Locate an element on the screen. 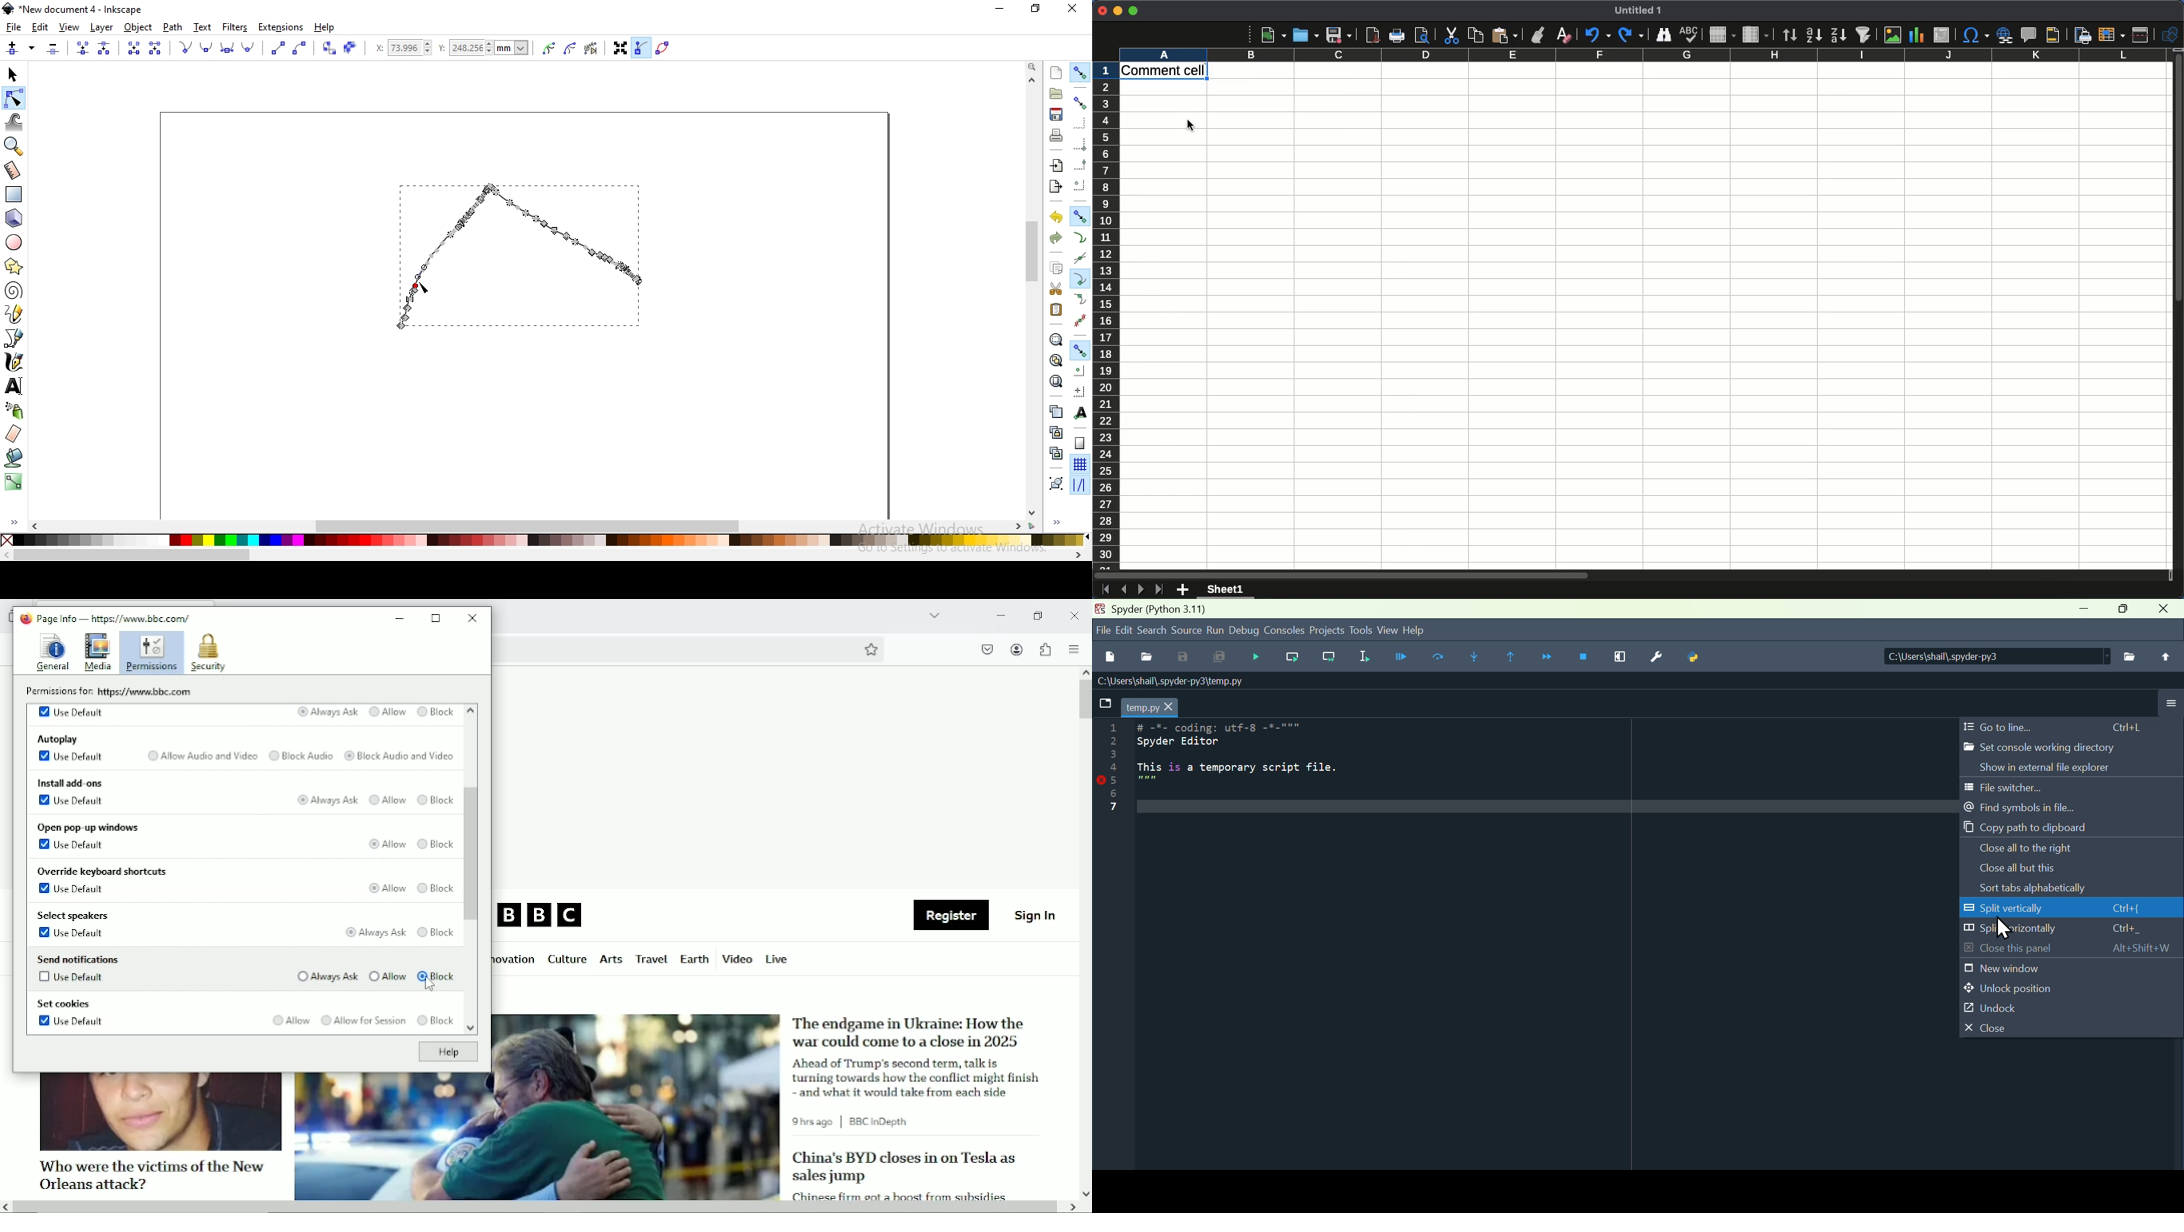 Image resolution: width=2184 pixels, height=1232 pixels. \Users\shail\.spyder-py3\temp.py is located at coordinates (1175, 683).